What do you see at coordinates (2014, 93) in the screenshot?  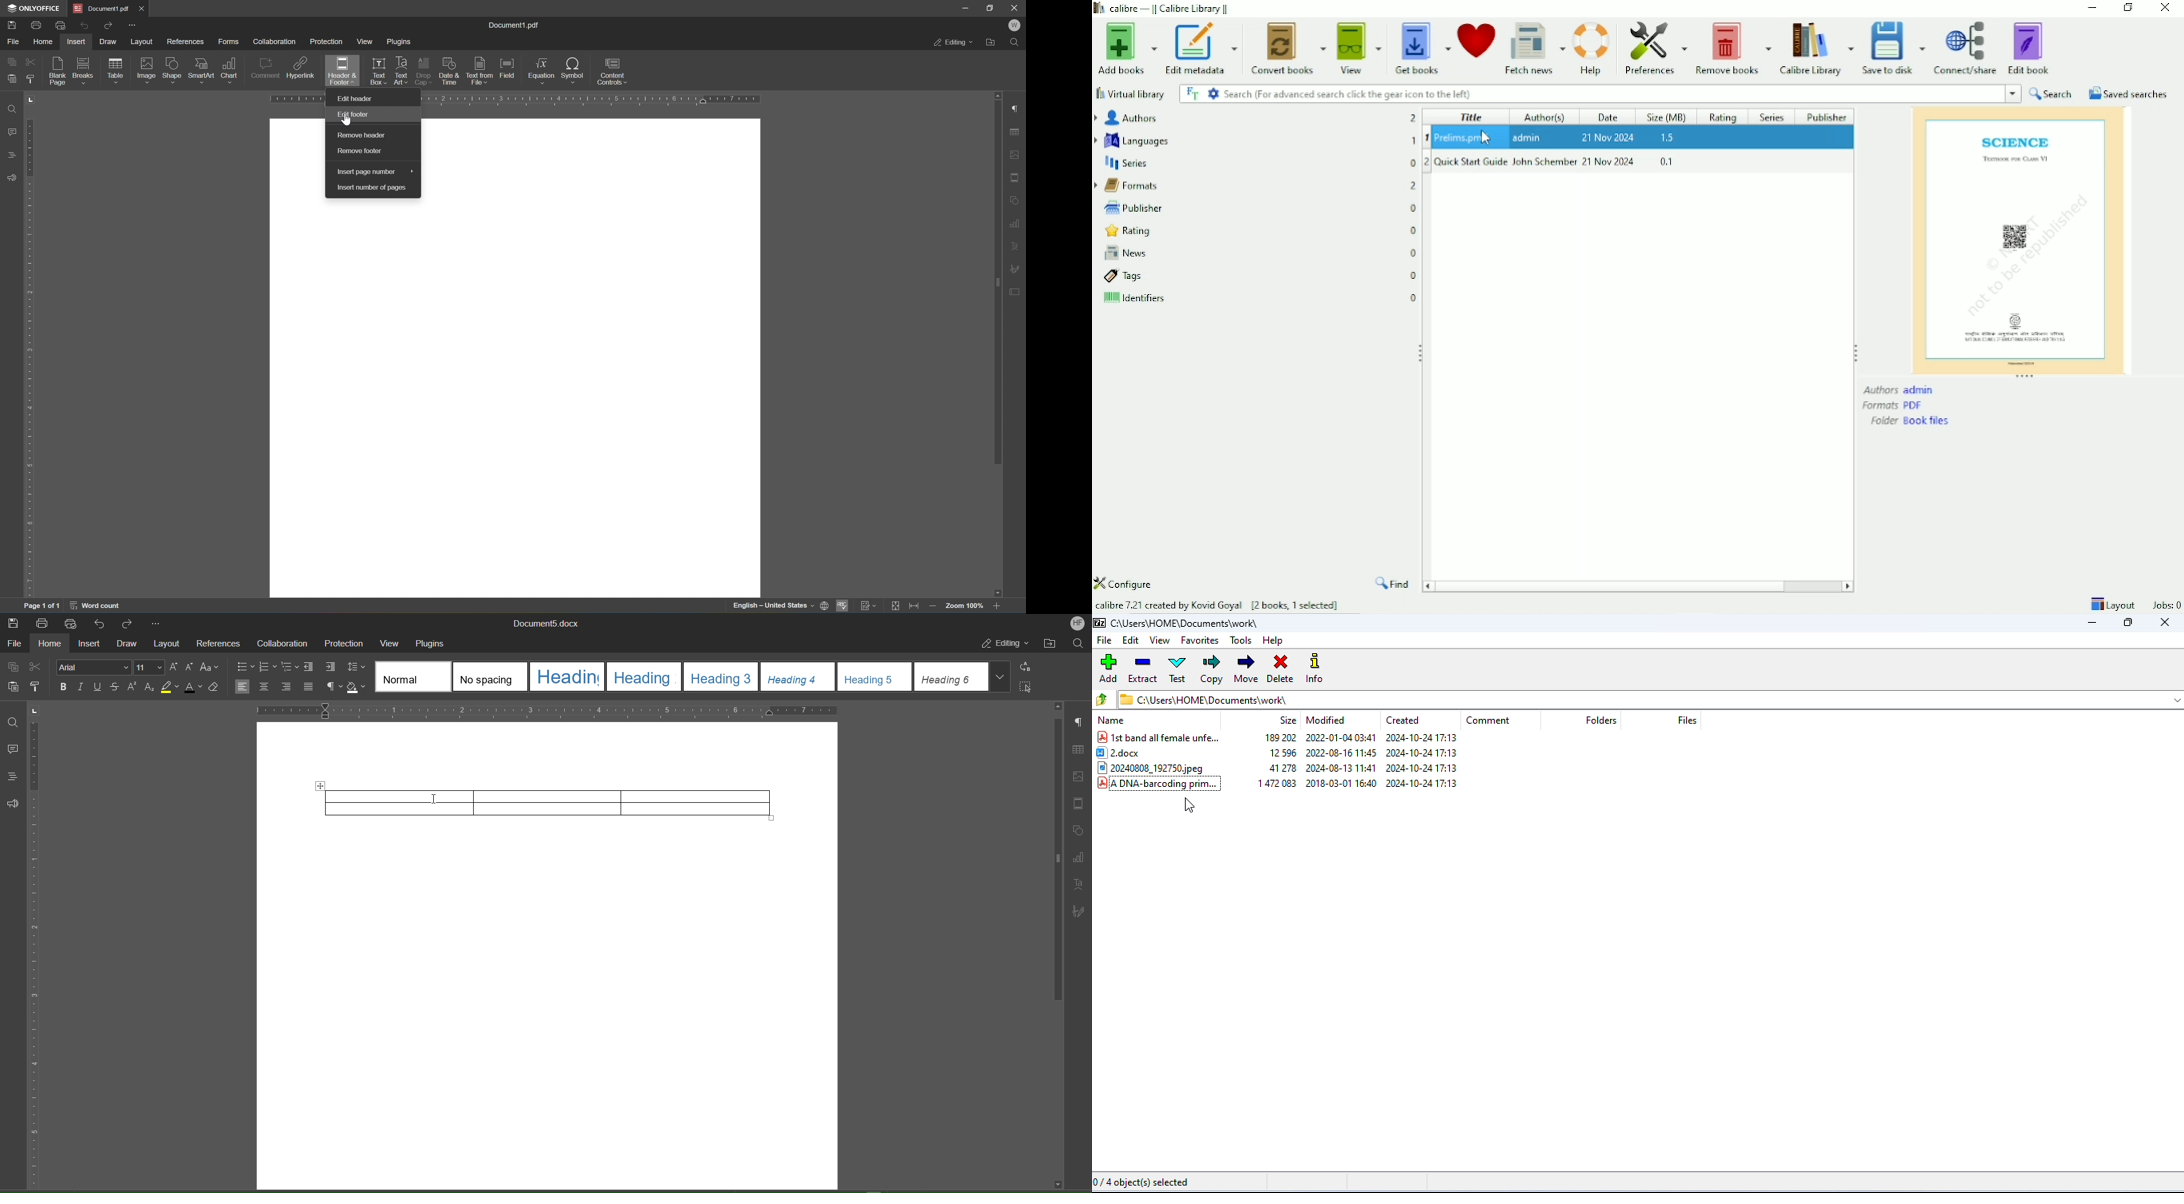 I see `dropdown` at bounding box center [2014, 93].